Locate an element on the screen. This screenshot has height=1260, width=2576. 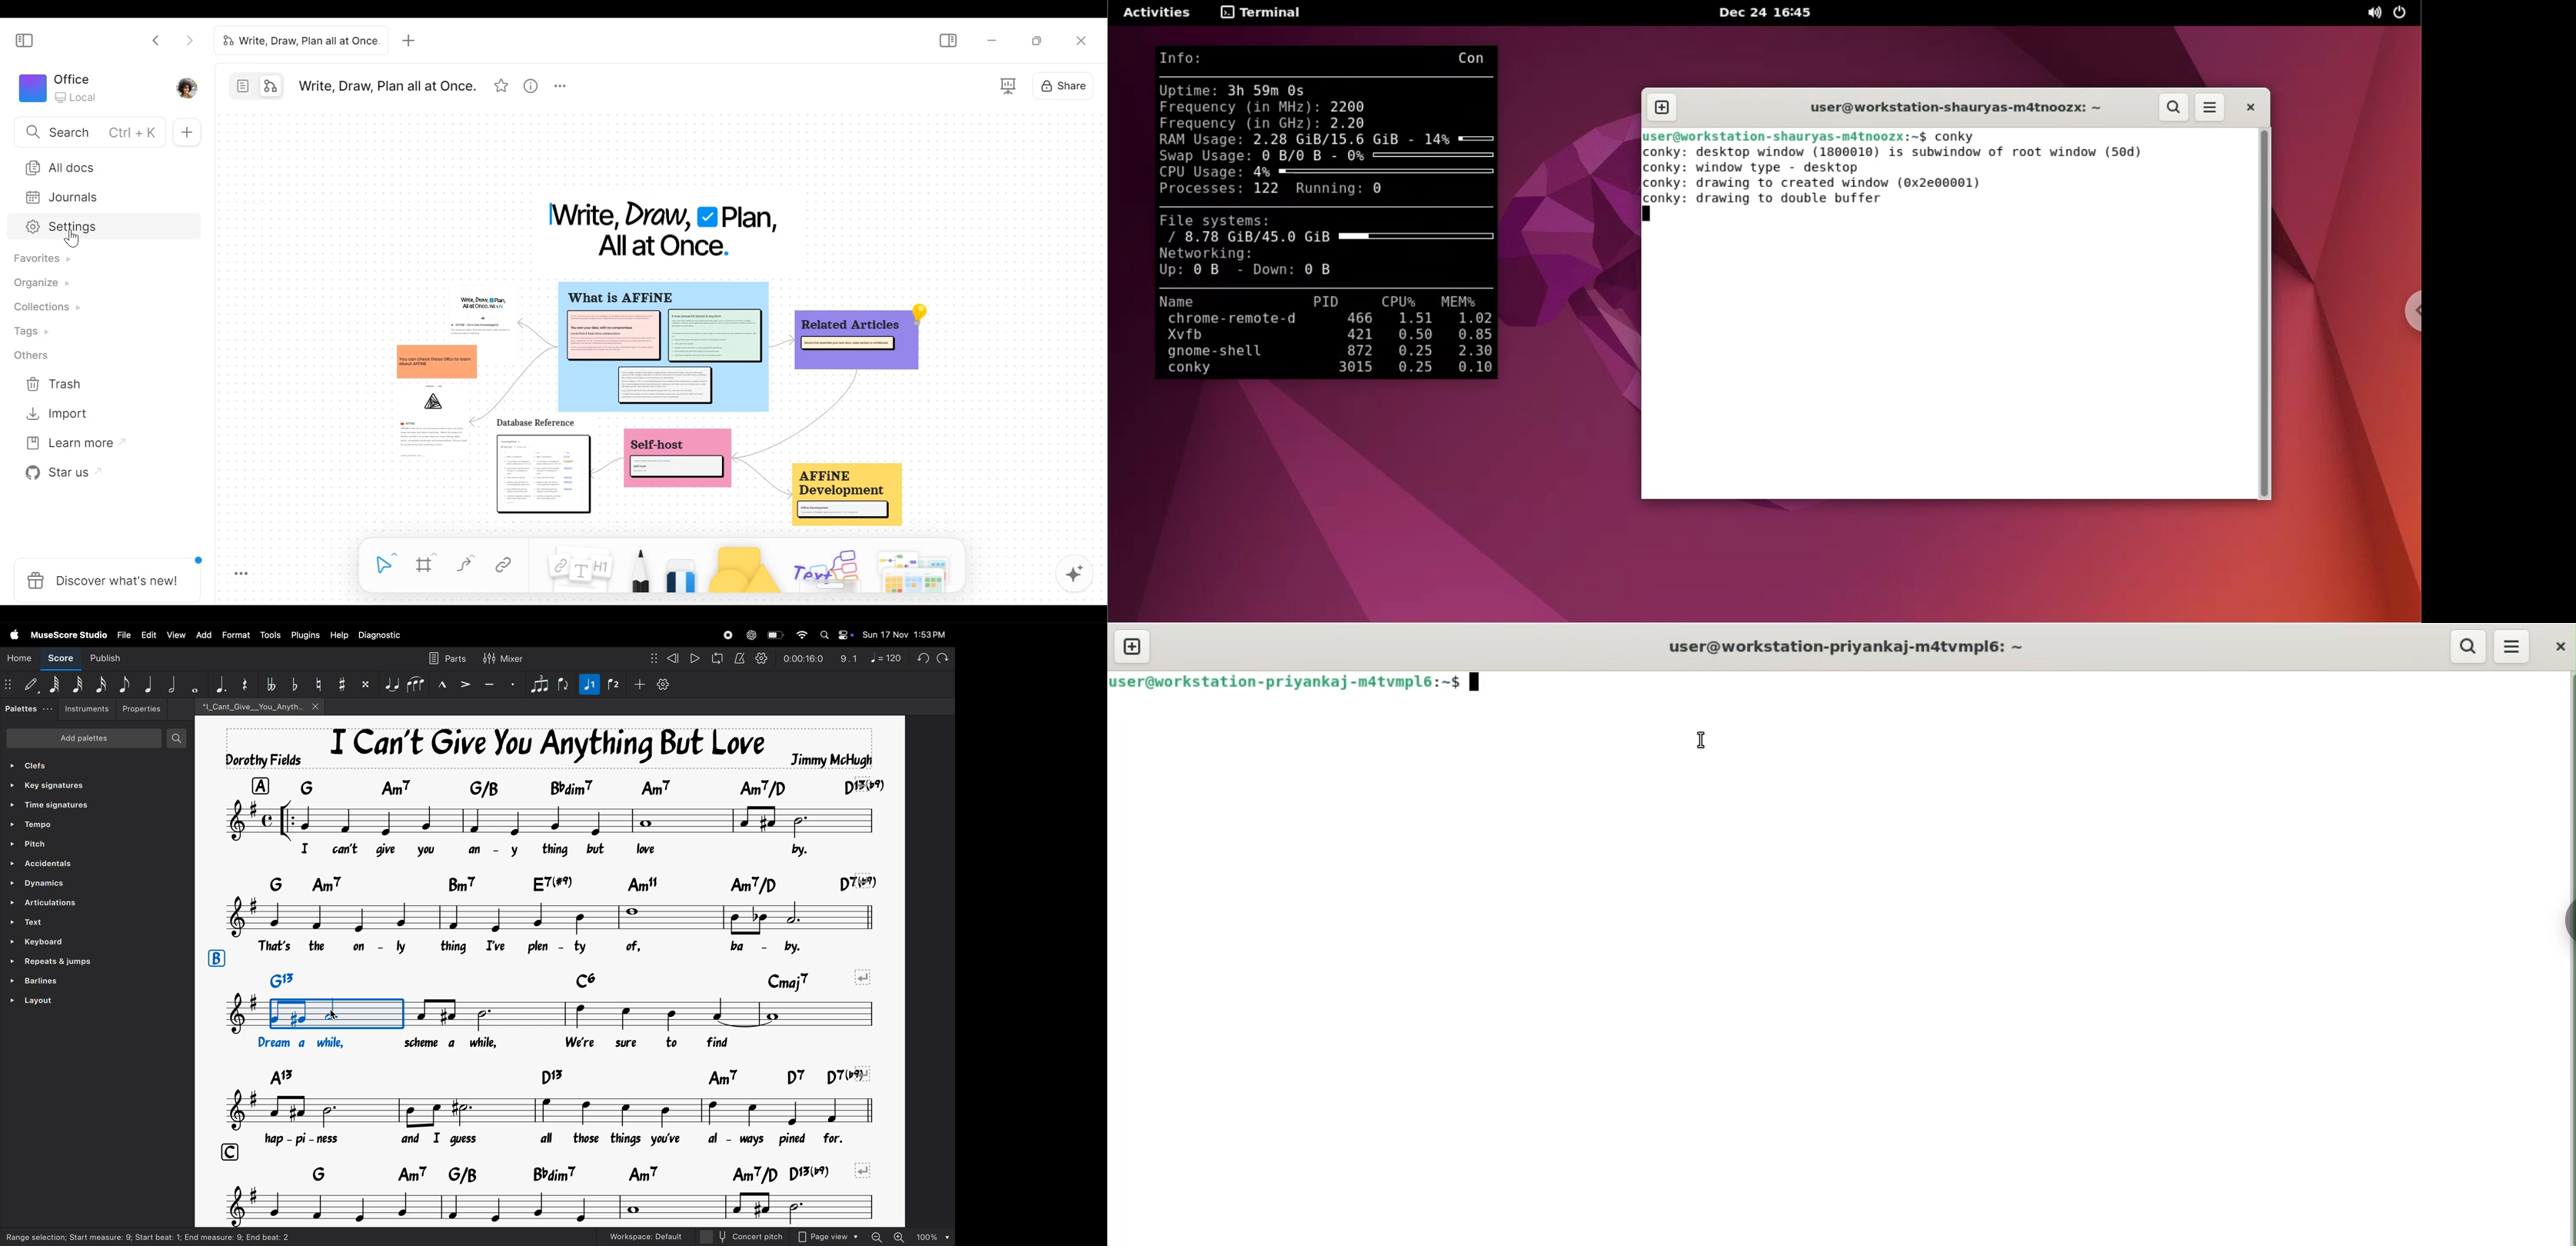
keyboard notes is located at coordinates (520, 883).